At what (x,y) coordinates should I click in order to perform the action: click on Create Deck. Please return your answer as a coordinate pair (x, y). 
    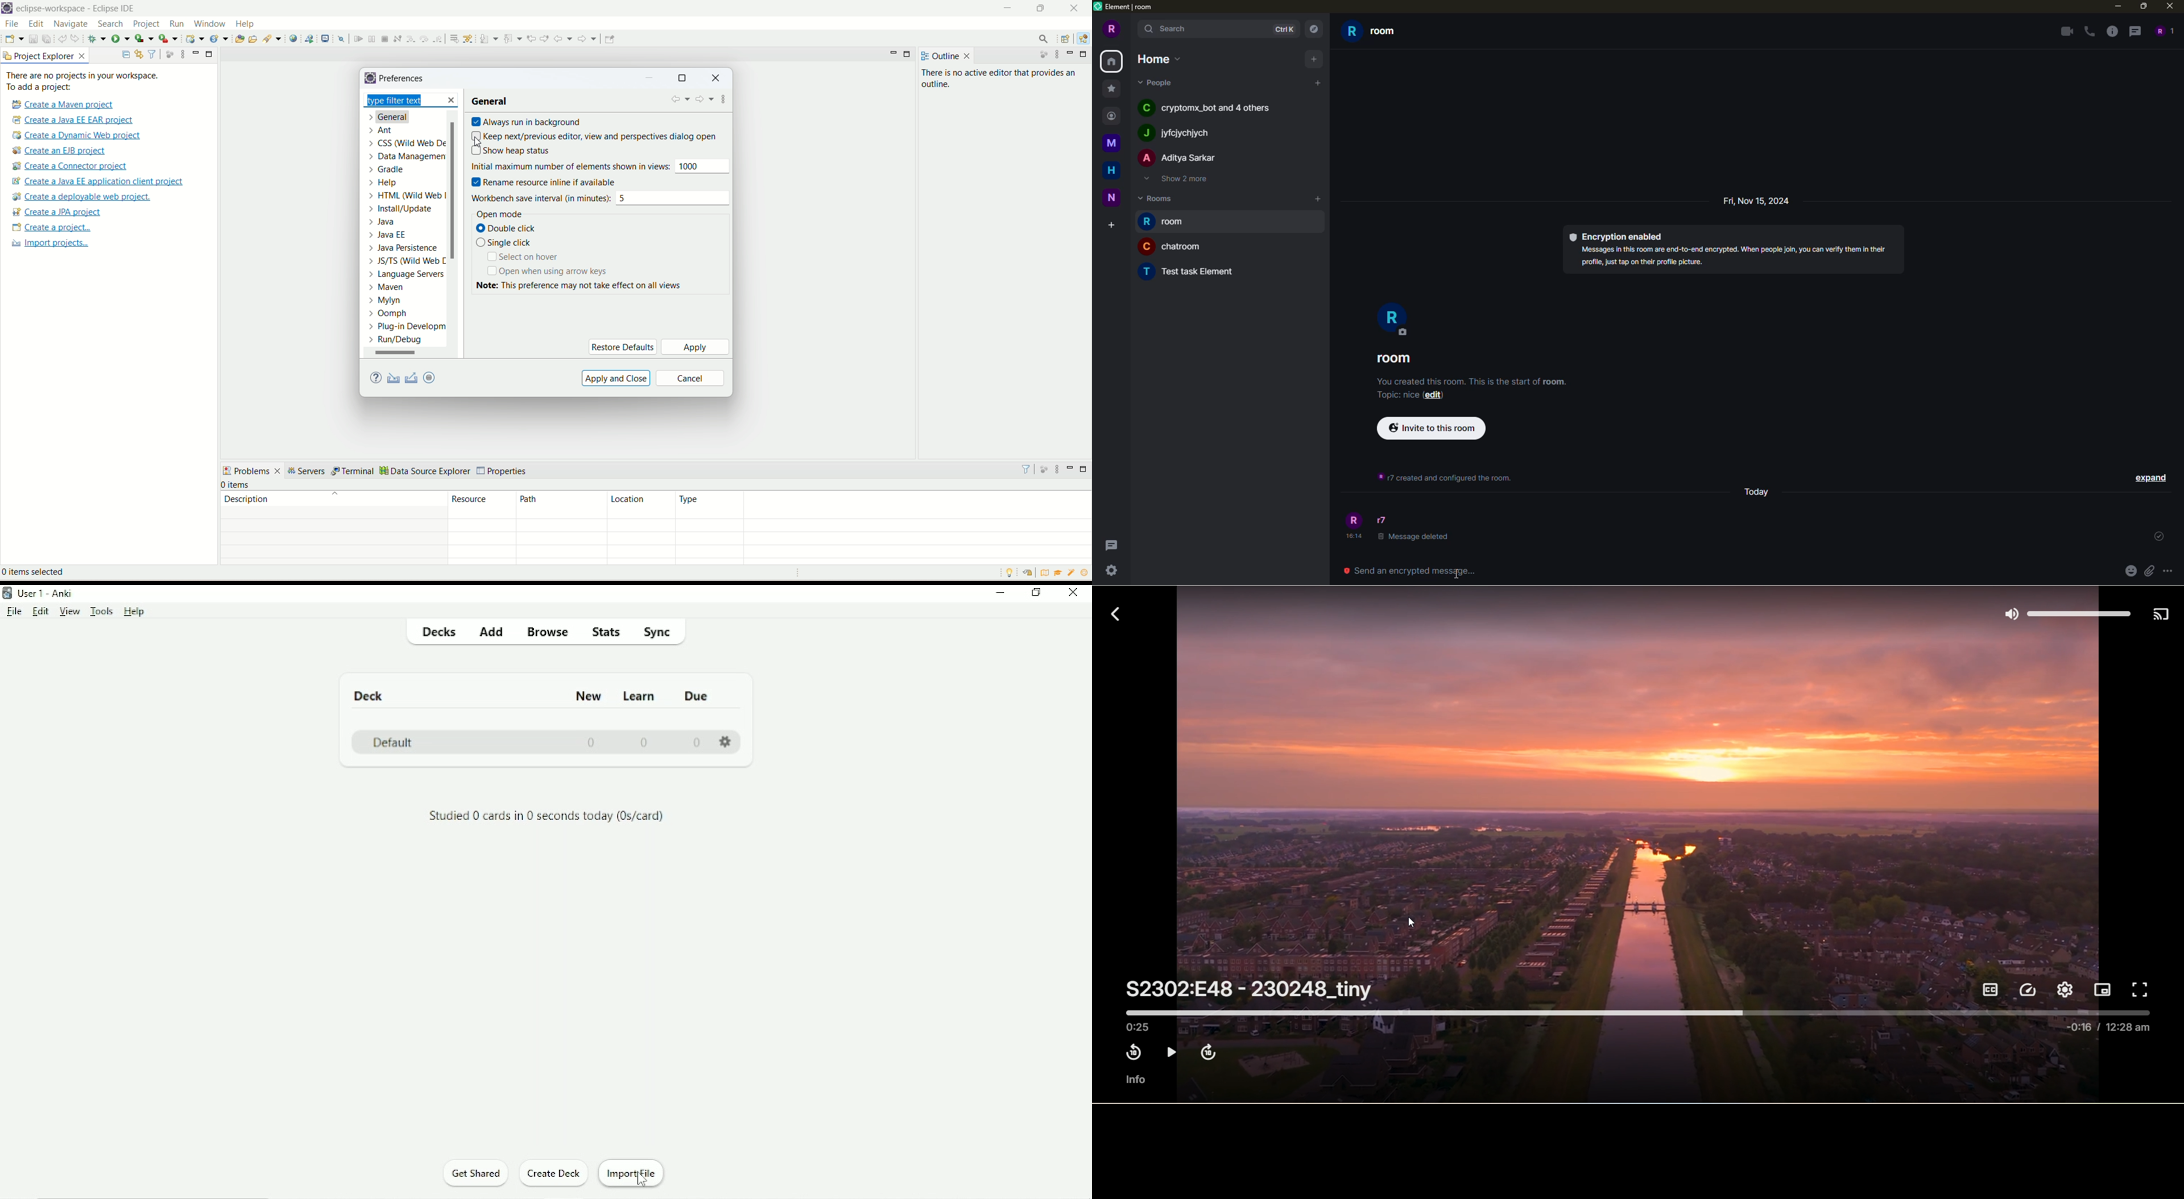
    Looking at the image, I should click on (554, 1172).